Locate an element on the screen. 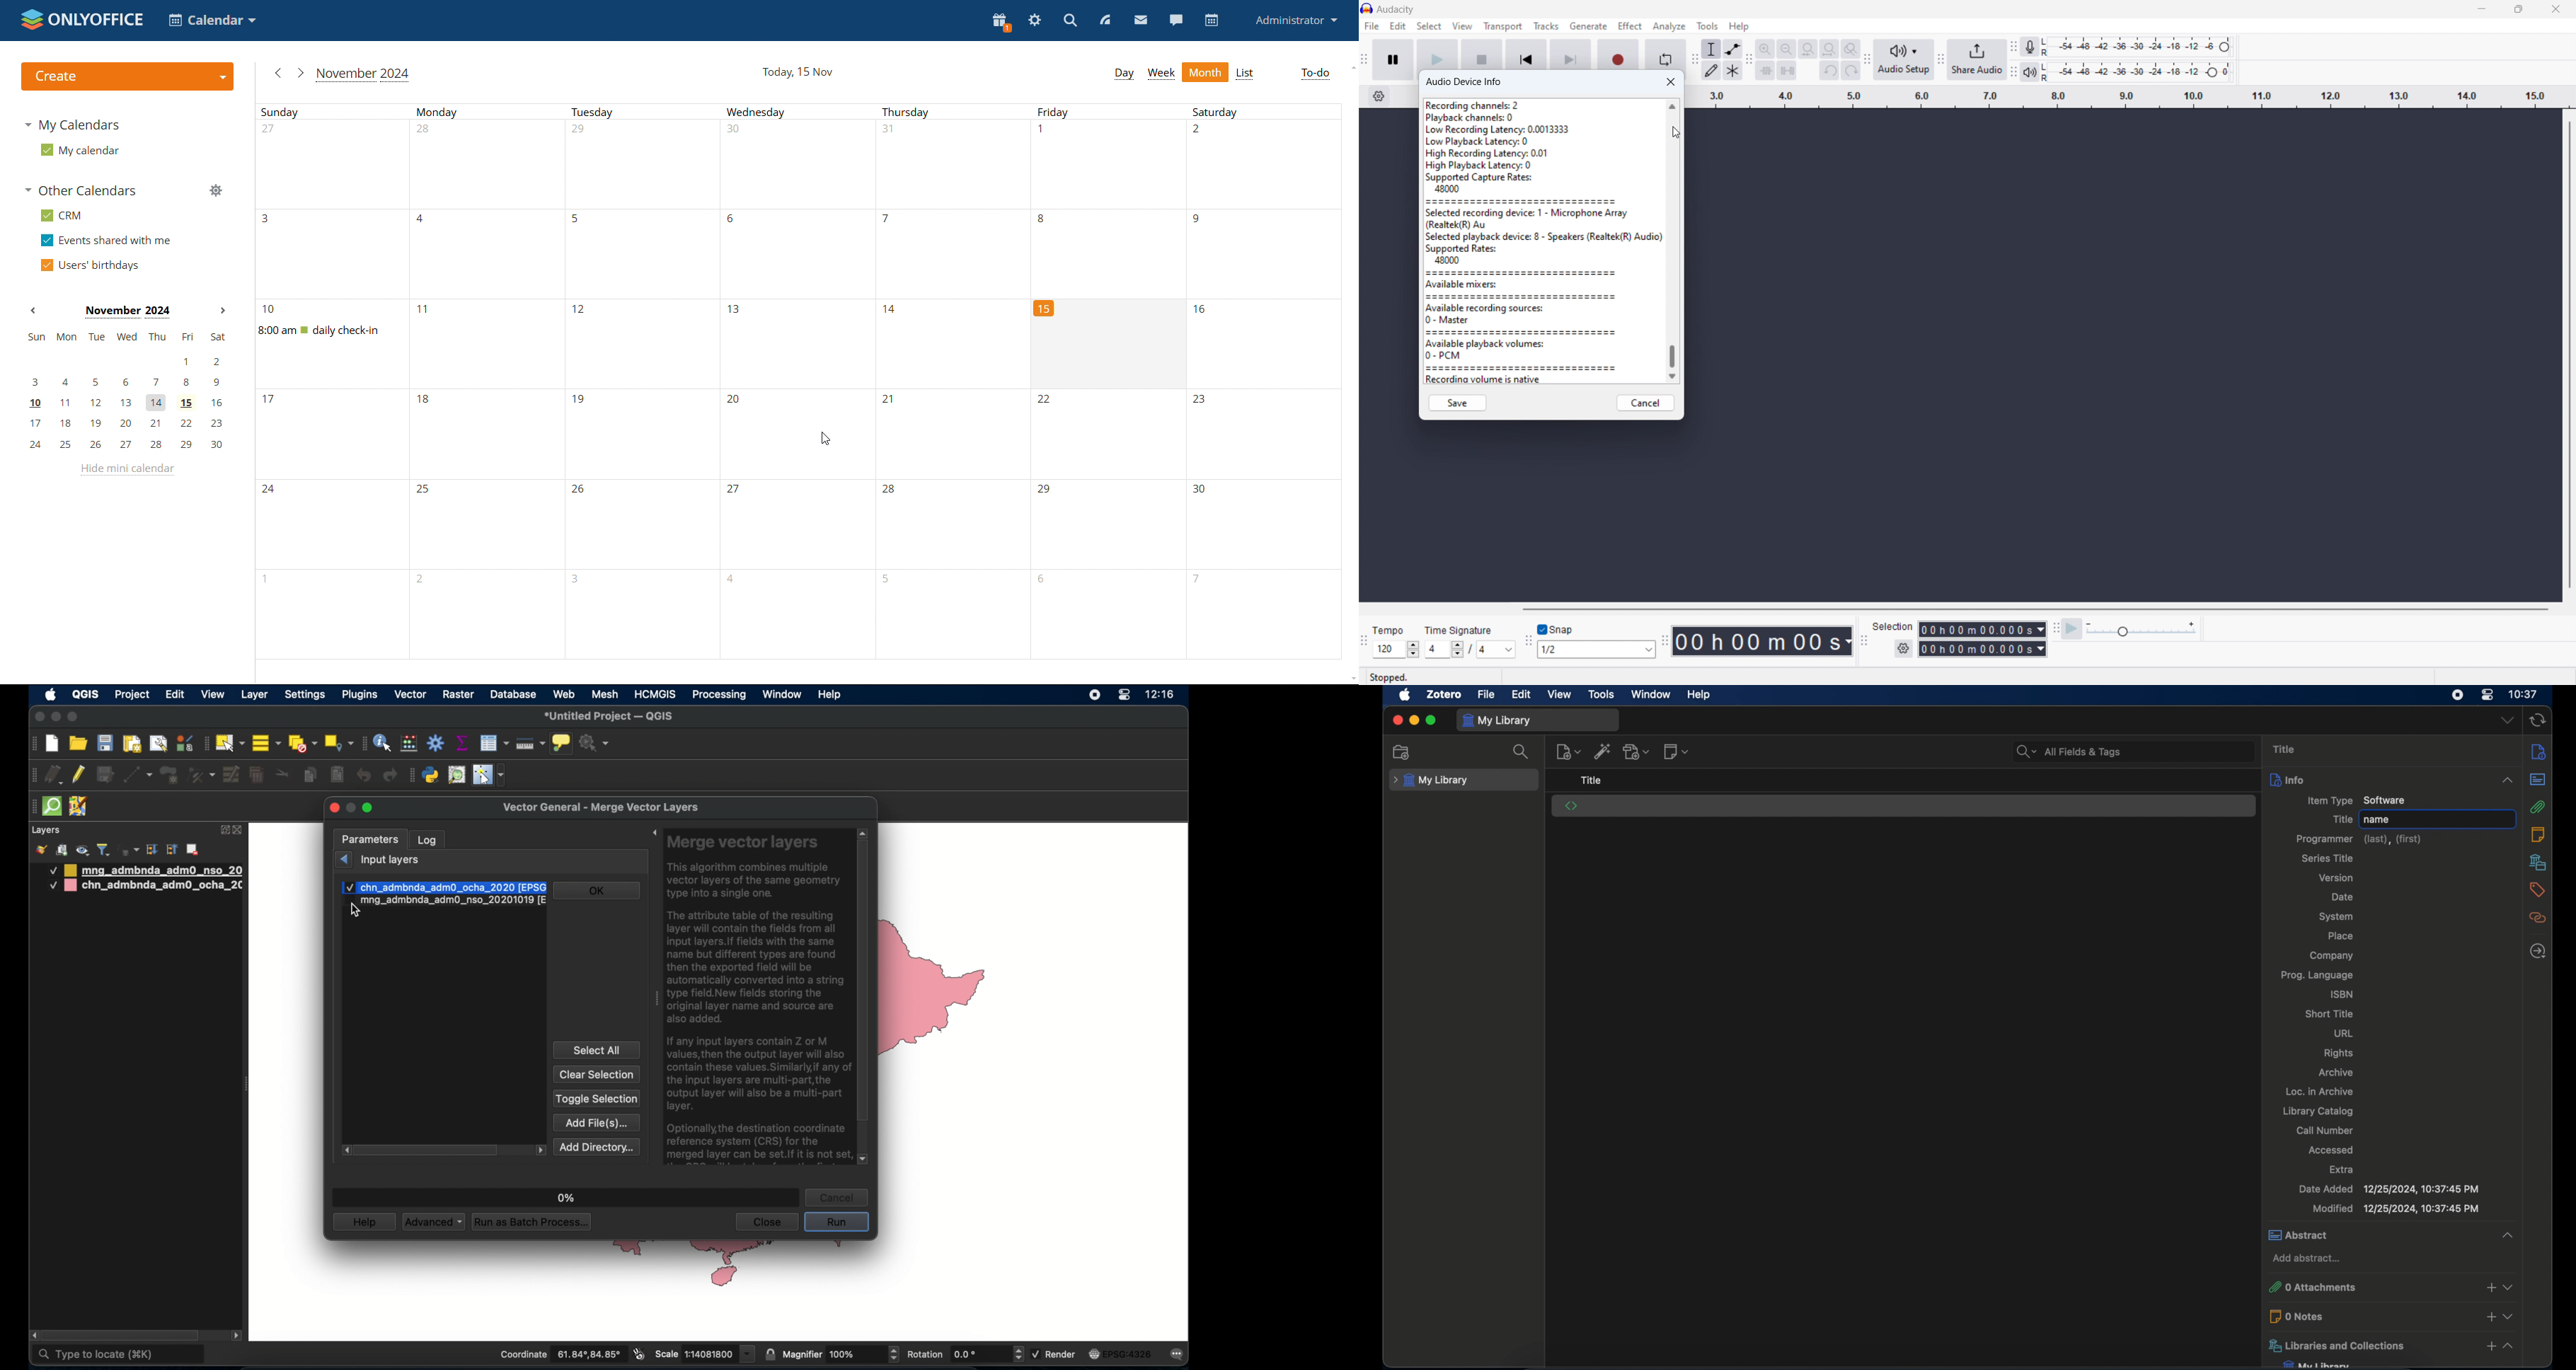 The width and height of the screenshot is (2576, 1372). archive is located at coordinates (2336, 1072).